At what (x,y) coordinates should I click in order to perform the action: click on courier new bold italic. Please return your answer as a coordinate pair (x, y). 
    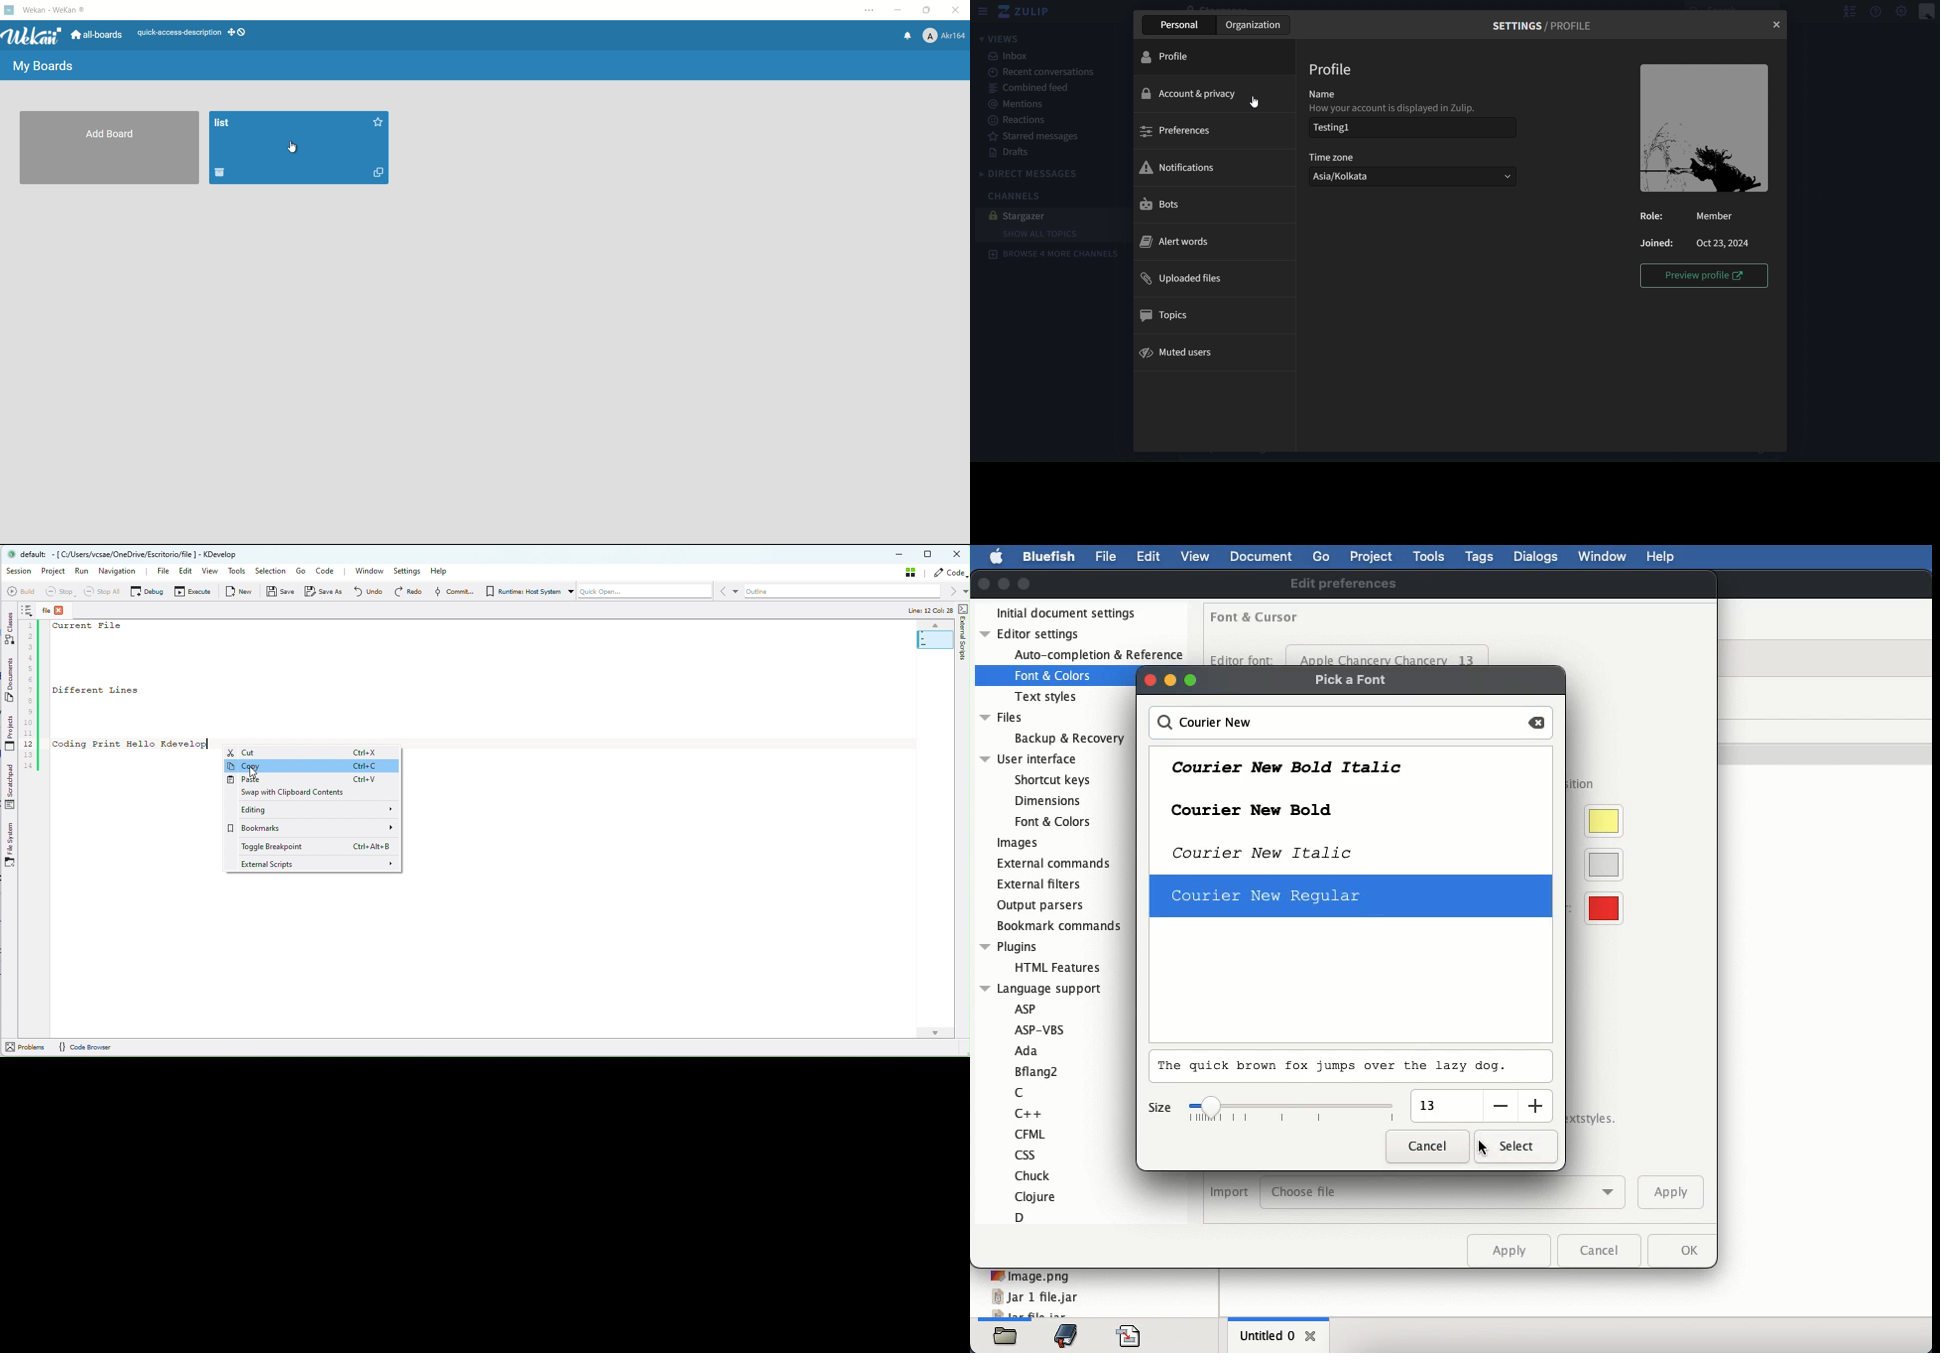
    Looking at the image, I should click on (1289, 766).